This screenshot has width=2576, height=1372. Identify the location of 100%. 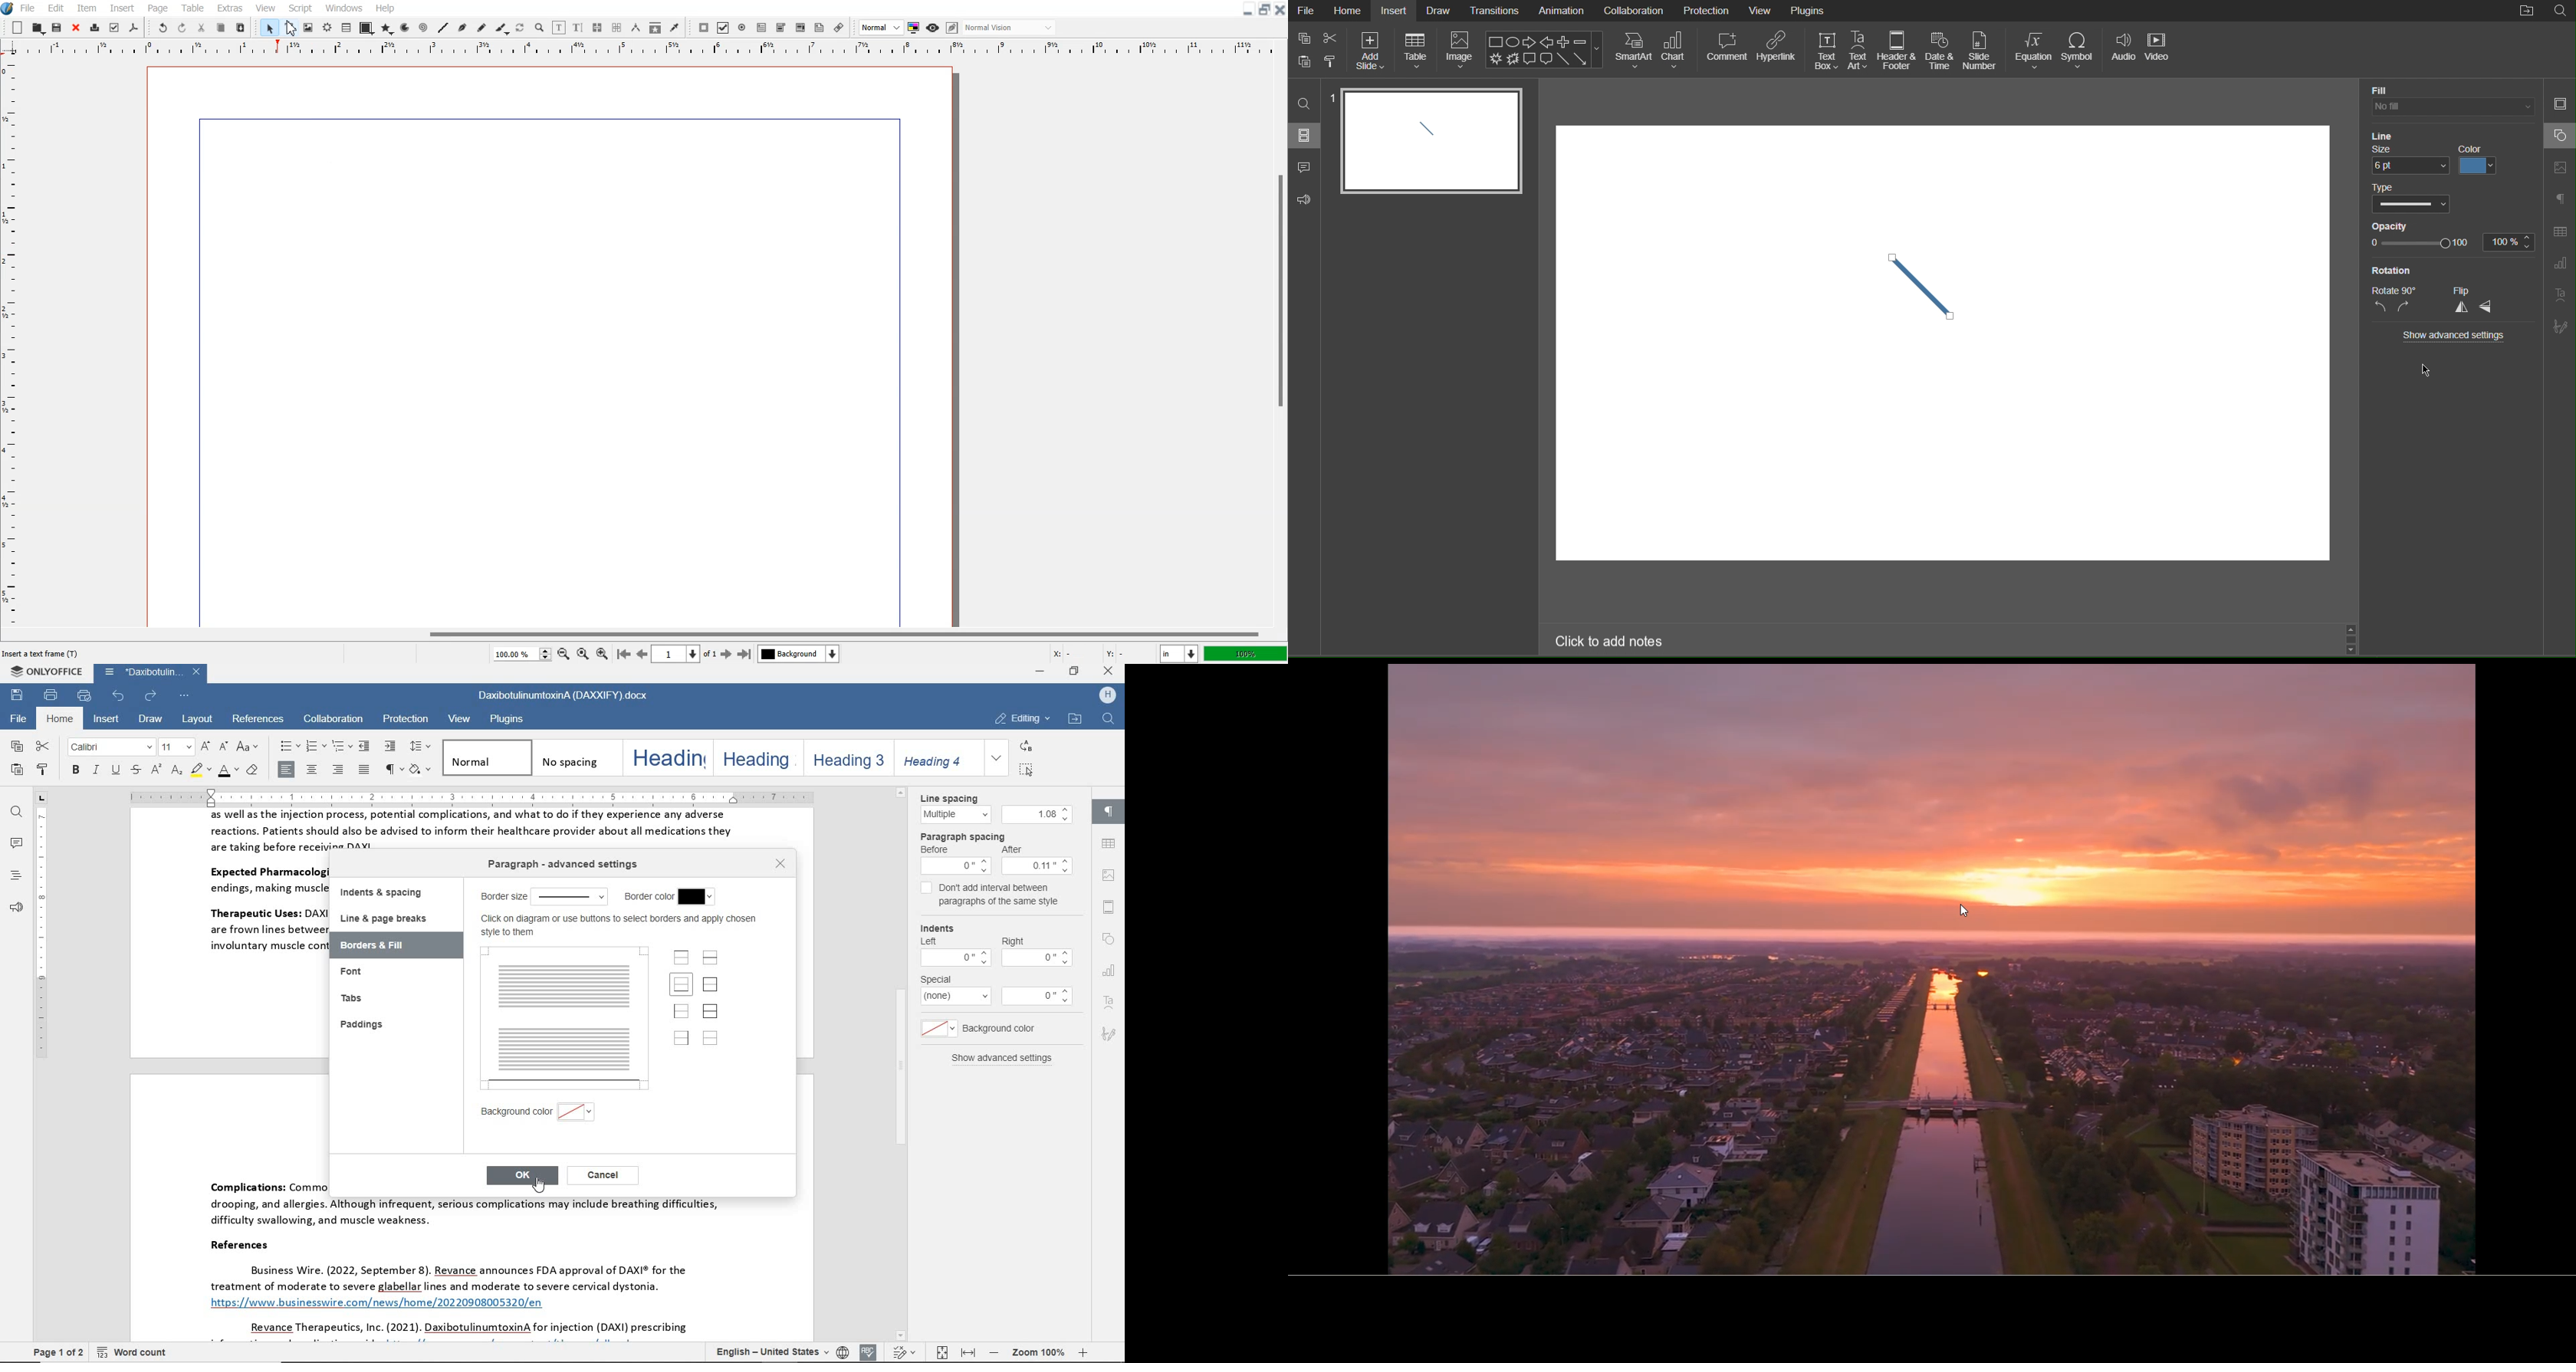
(2510, 241).